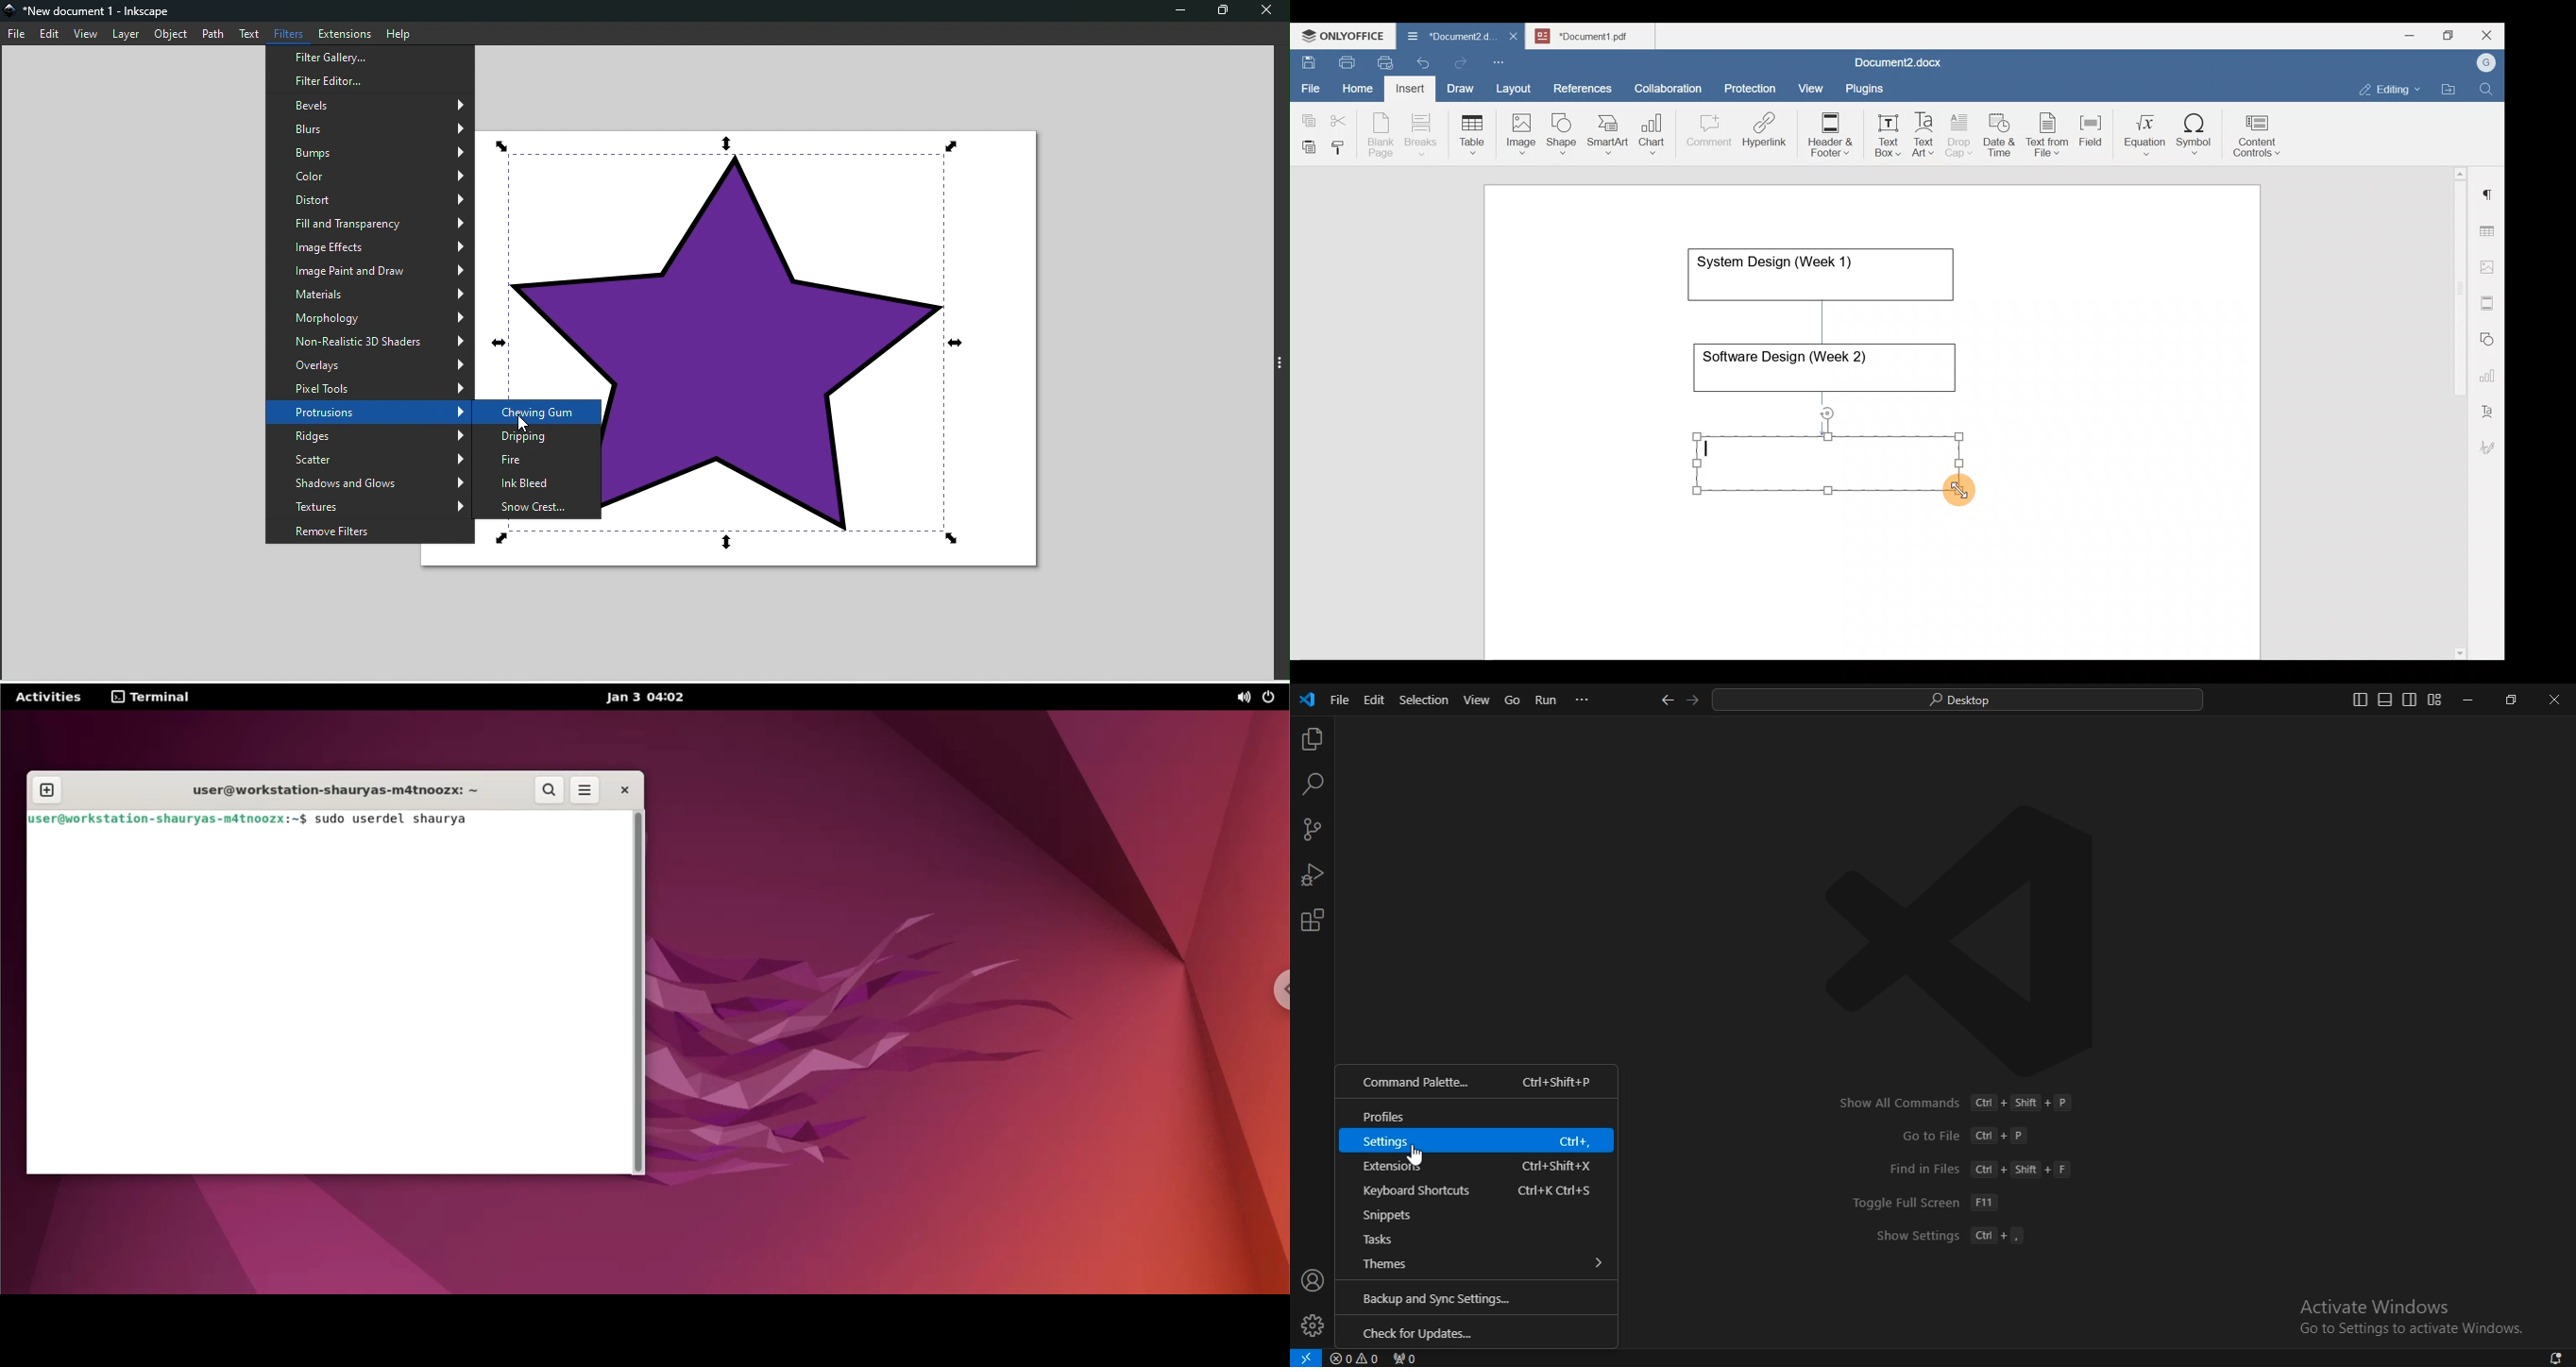 This screenshot has height=1372, width=2576. I want to click on Filters, so click(292, 31).